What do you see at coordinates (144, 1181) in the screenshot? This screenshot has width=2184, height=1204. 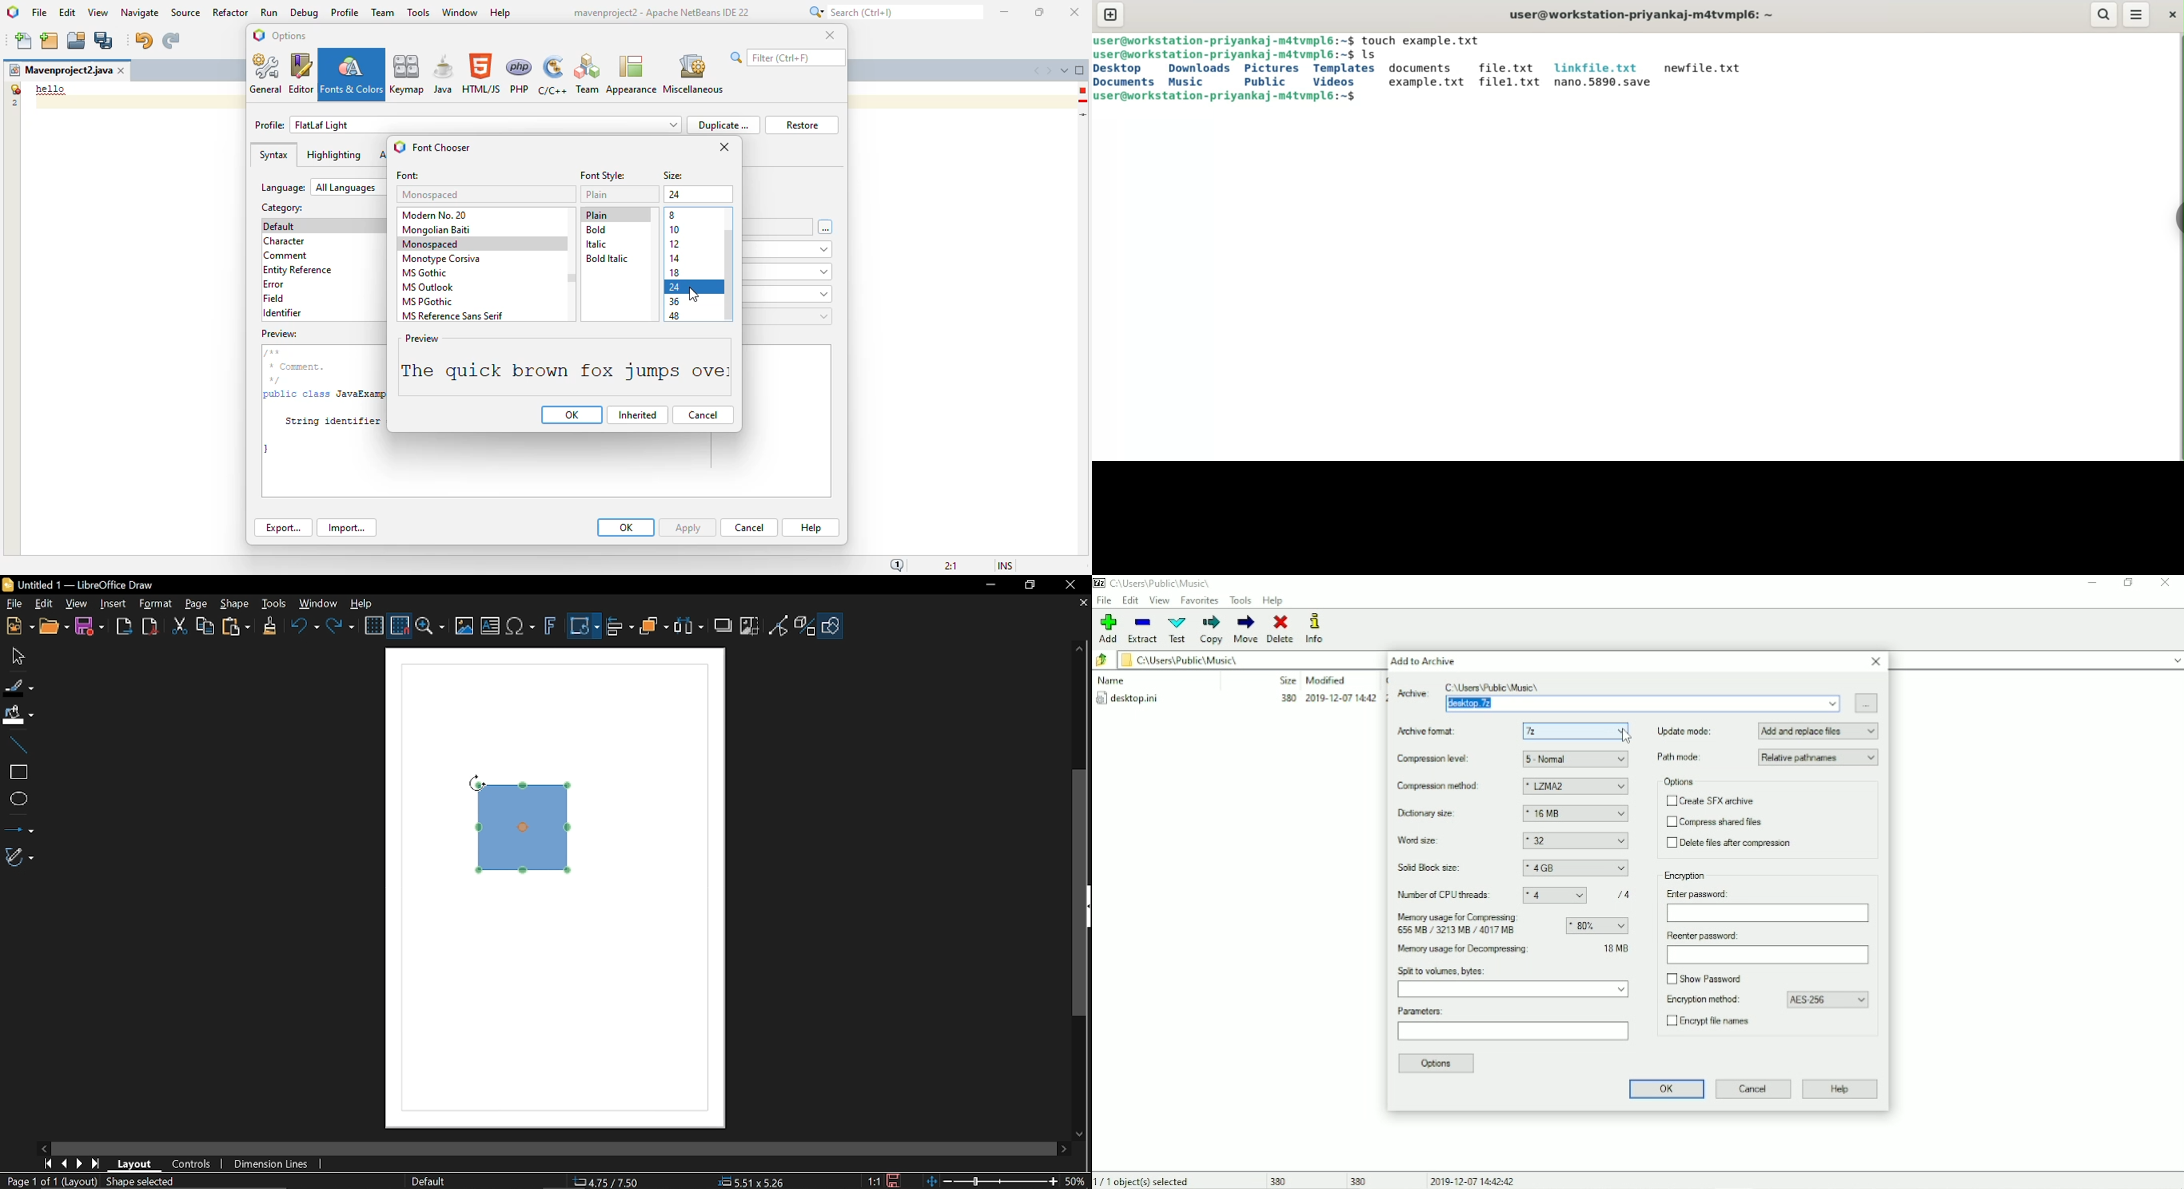 I see `Shaped selected` at bounding box center [144, 1181].